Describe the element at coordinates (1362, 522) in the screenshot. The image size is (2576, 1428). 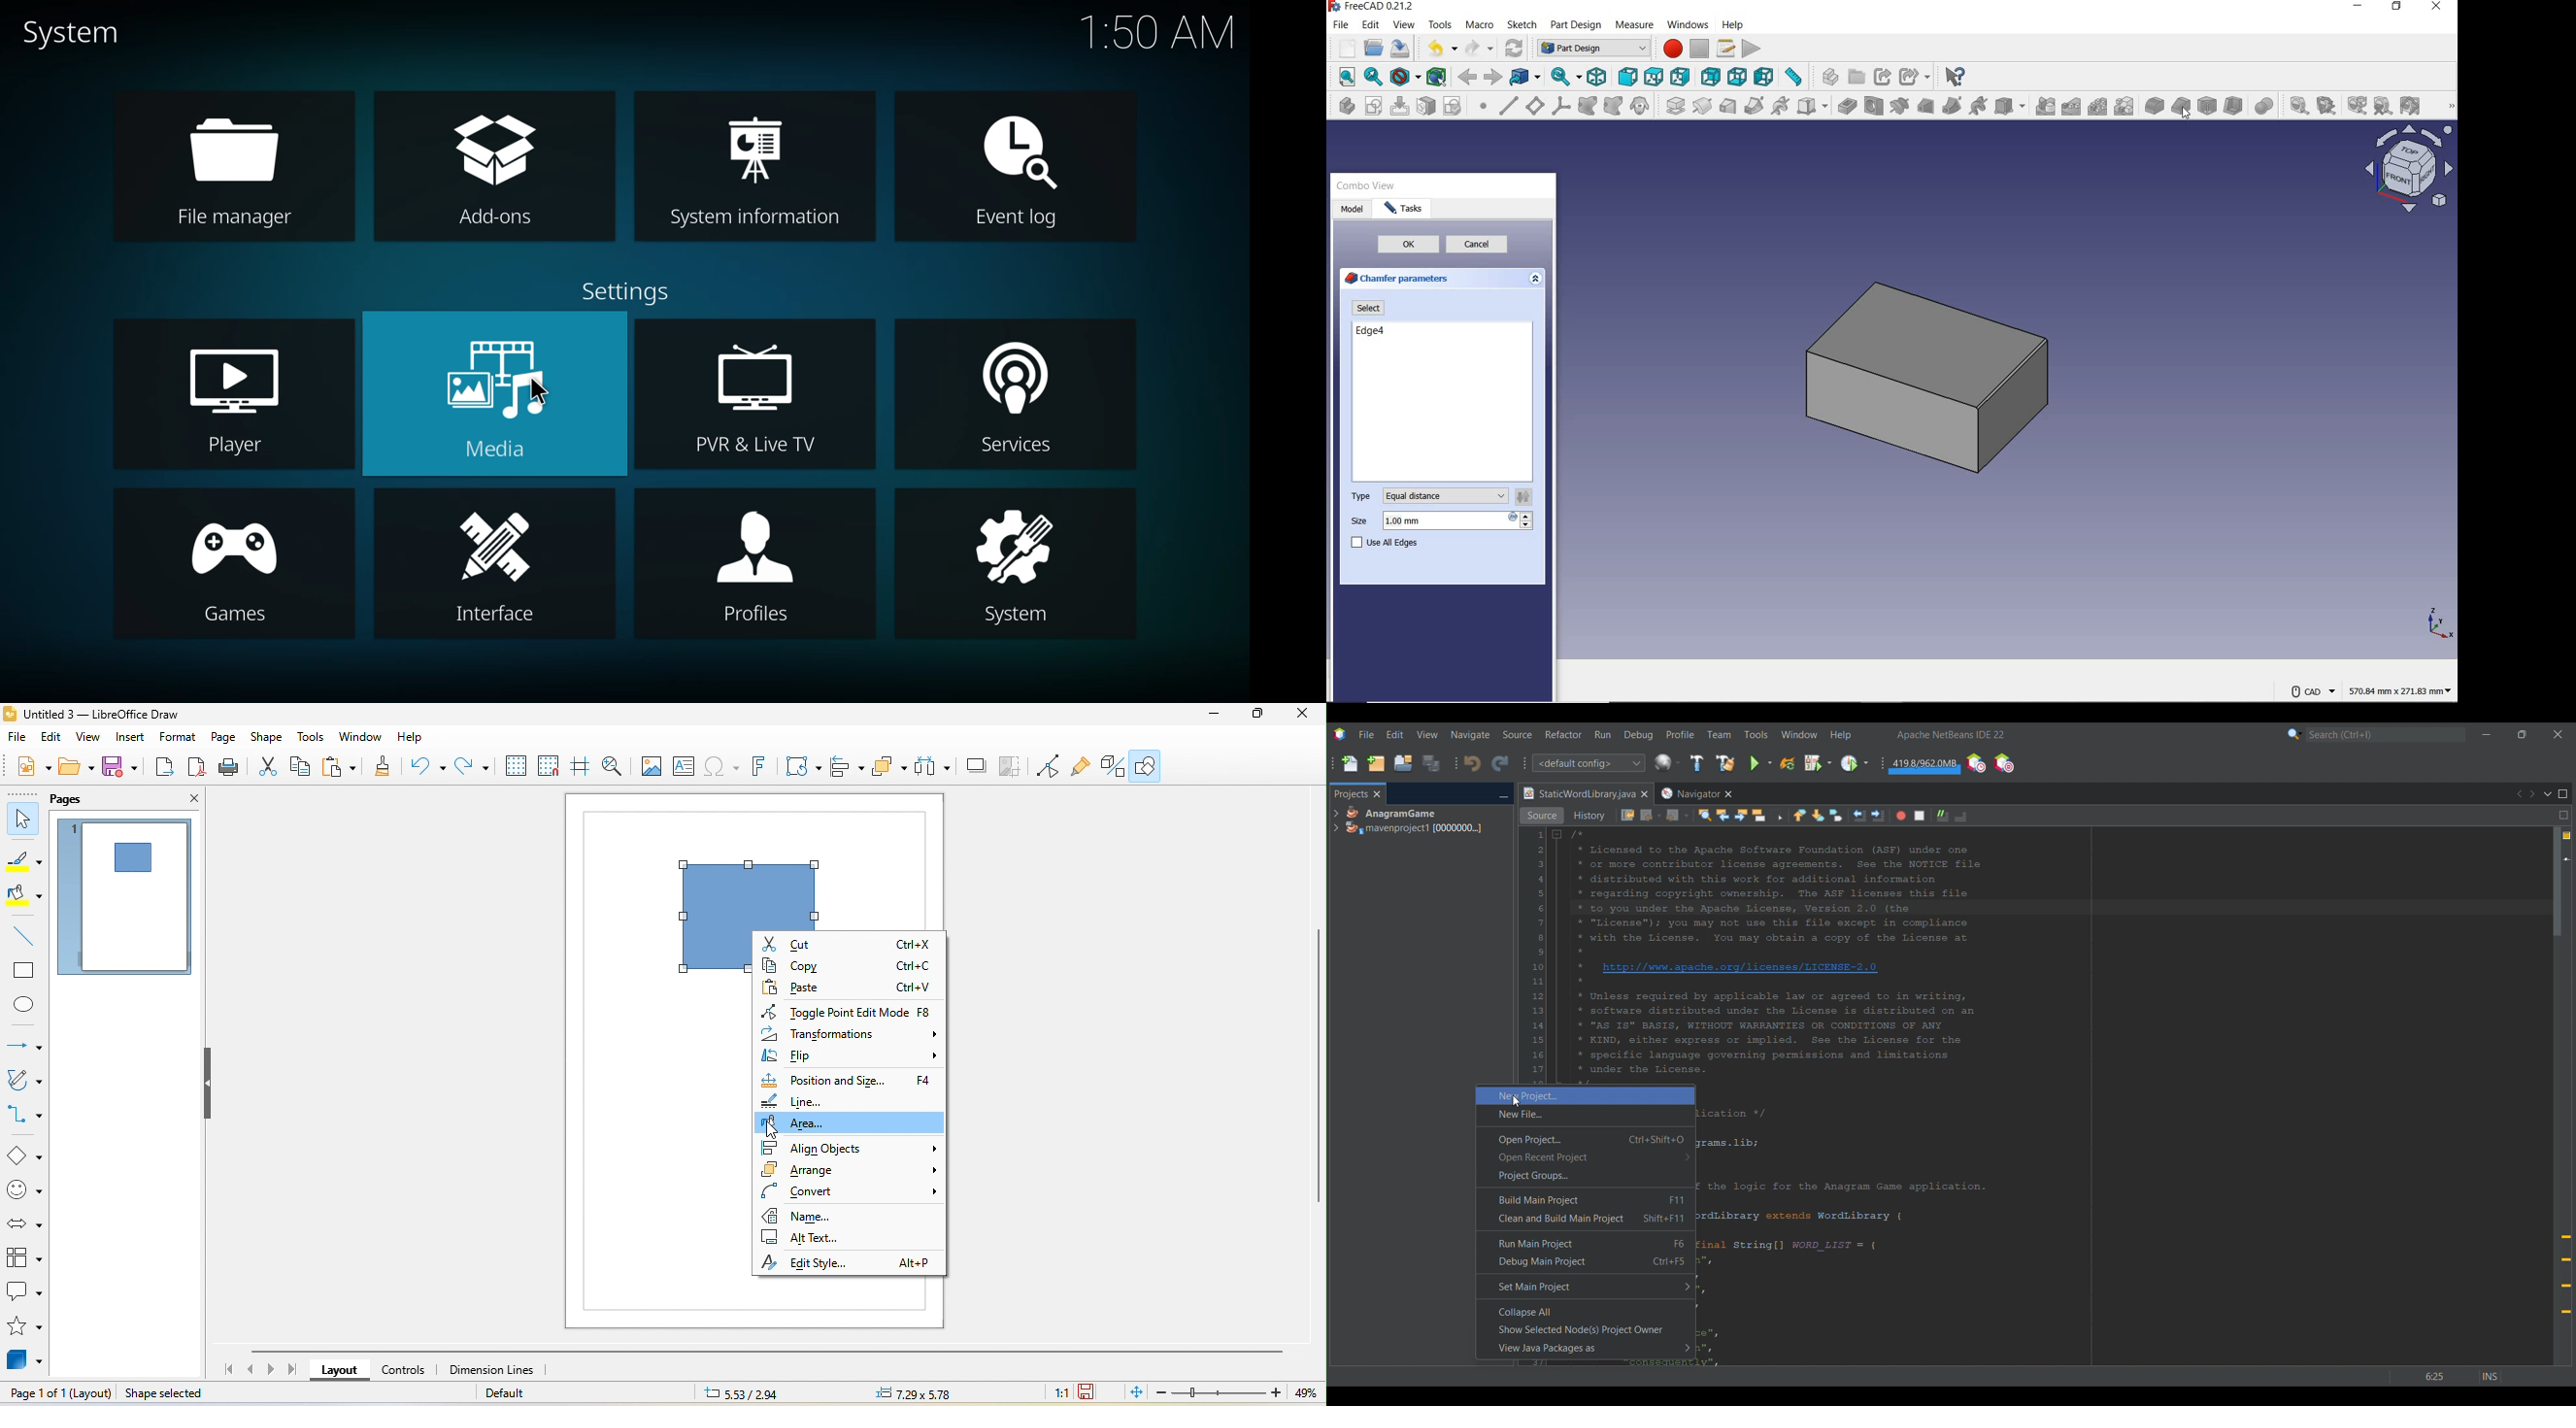
I see `size` at that location.